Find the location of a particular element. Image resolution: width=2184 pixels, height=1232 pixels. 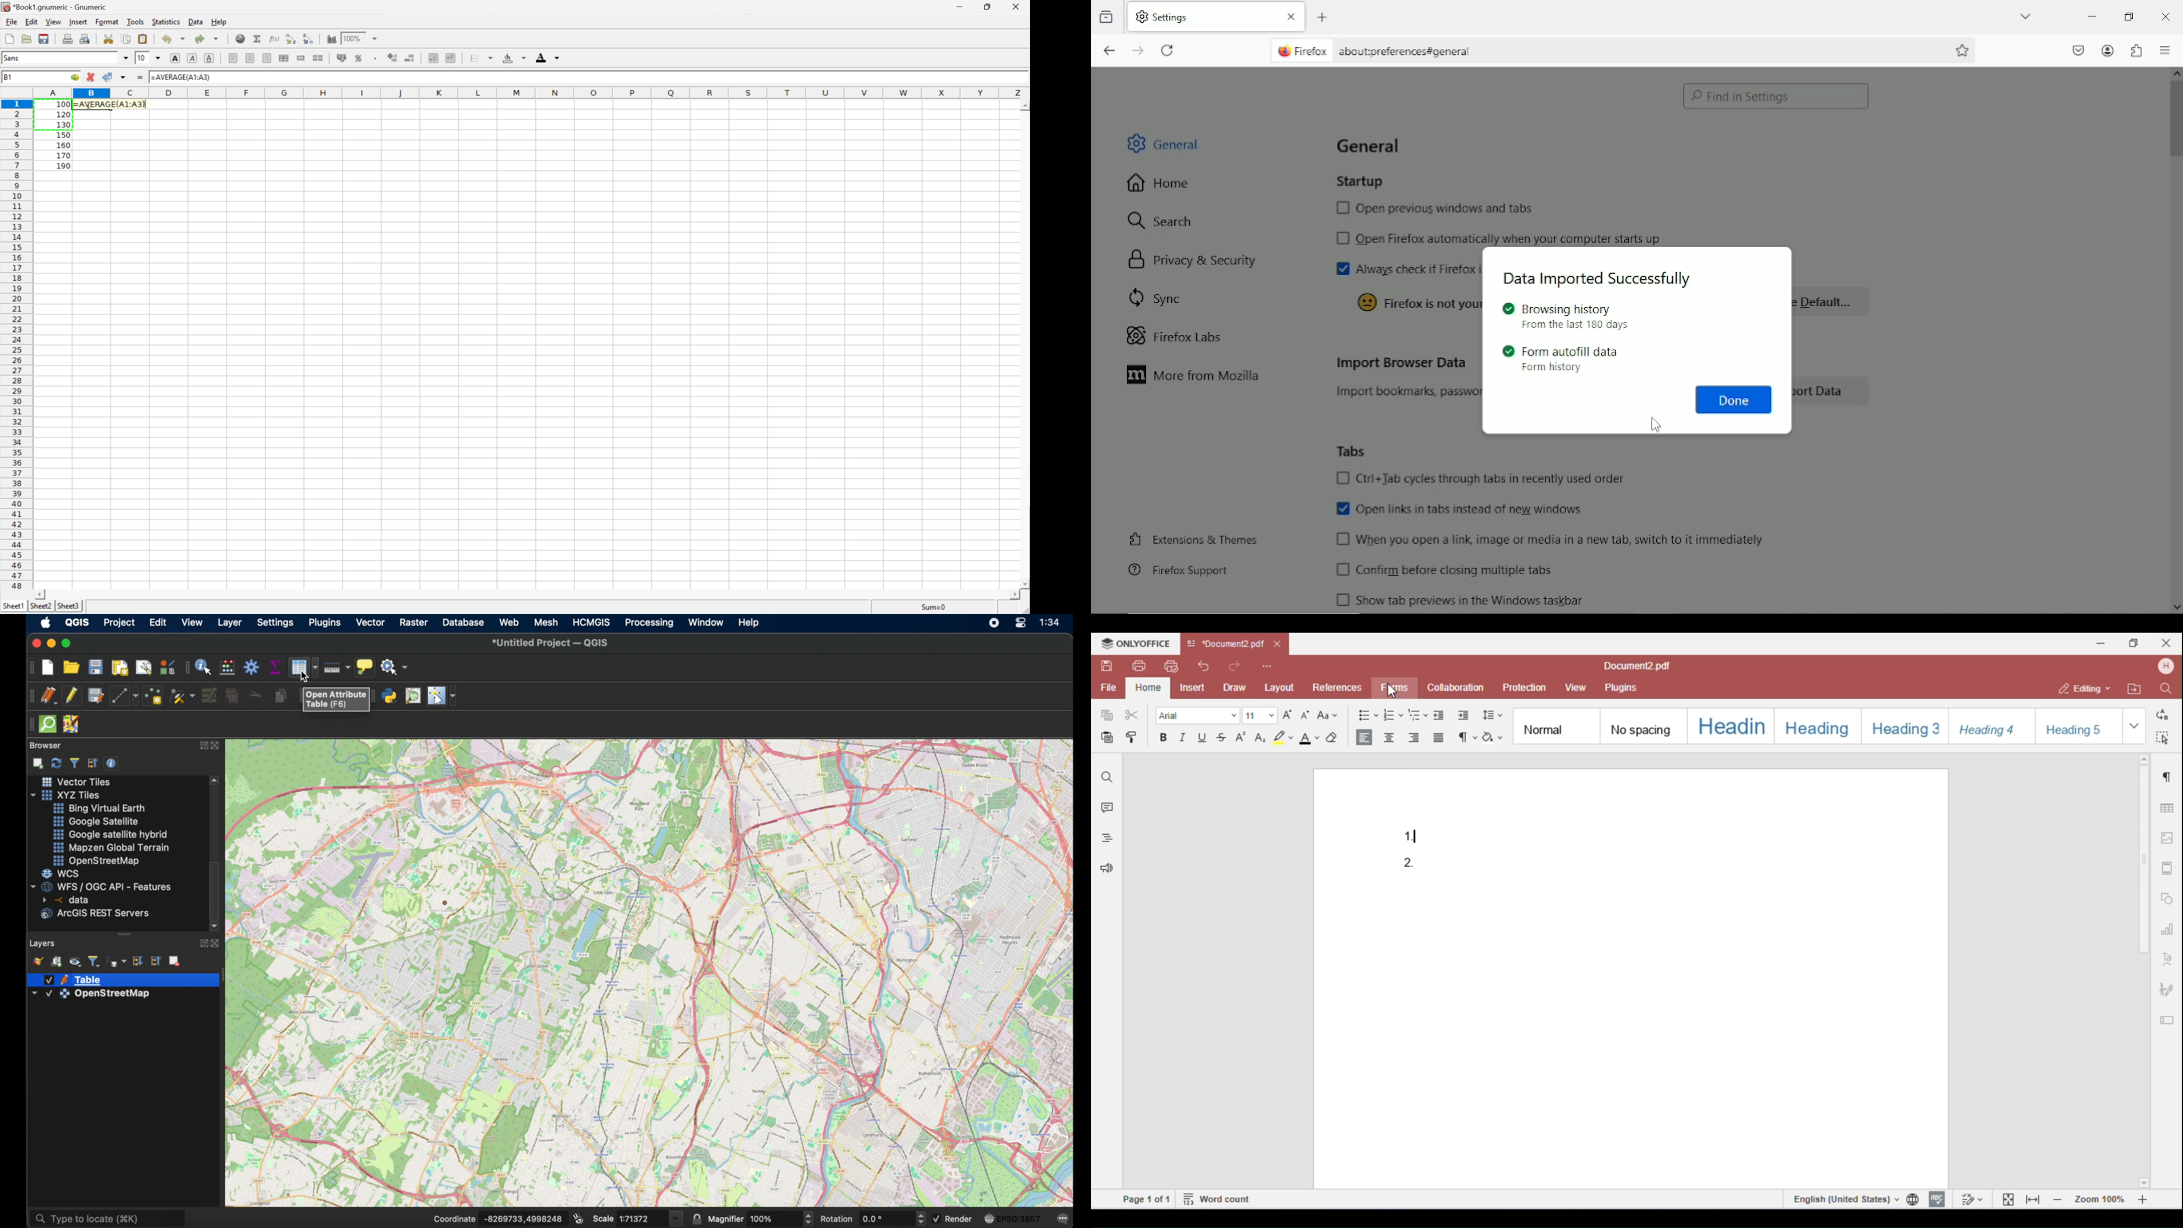

Sync is located at coordinates (1162, 298).